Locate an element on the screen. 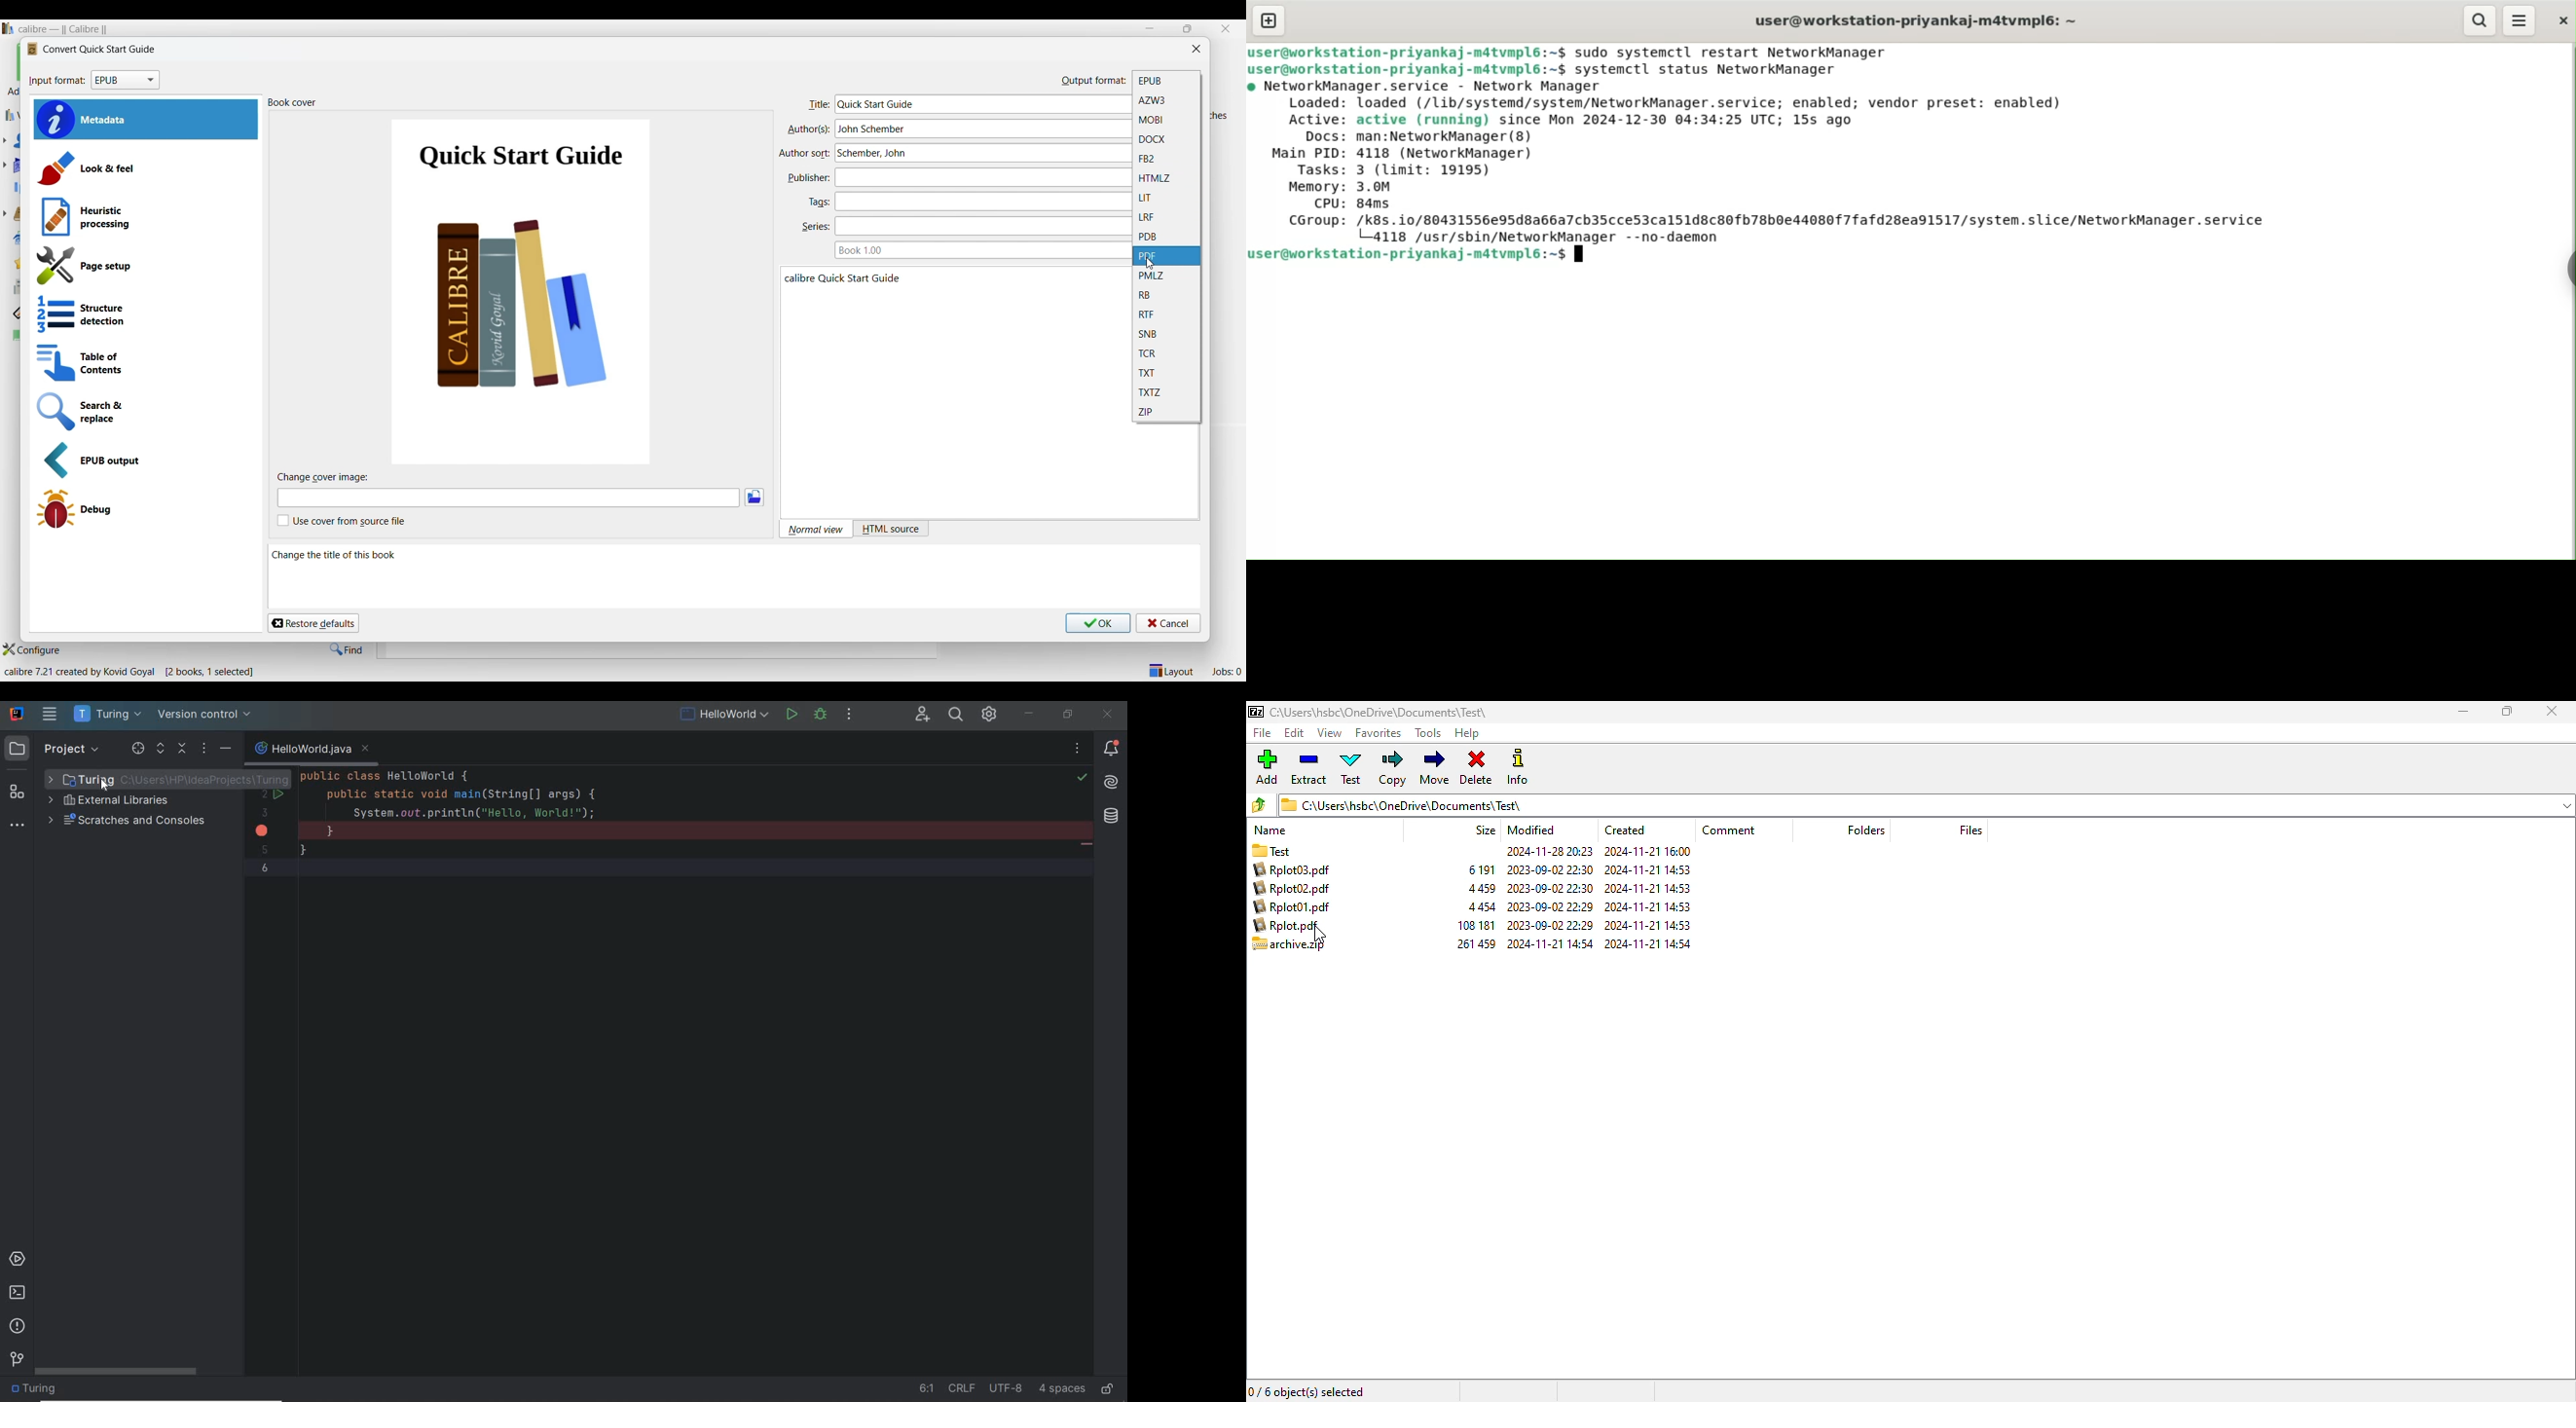  6 is located at coordinates (265, 868).